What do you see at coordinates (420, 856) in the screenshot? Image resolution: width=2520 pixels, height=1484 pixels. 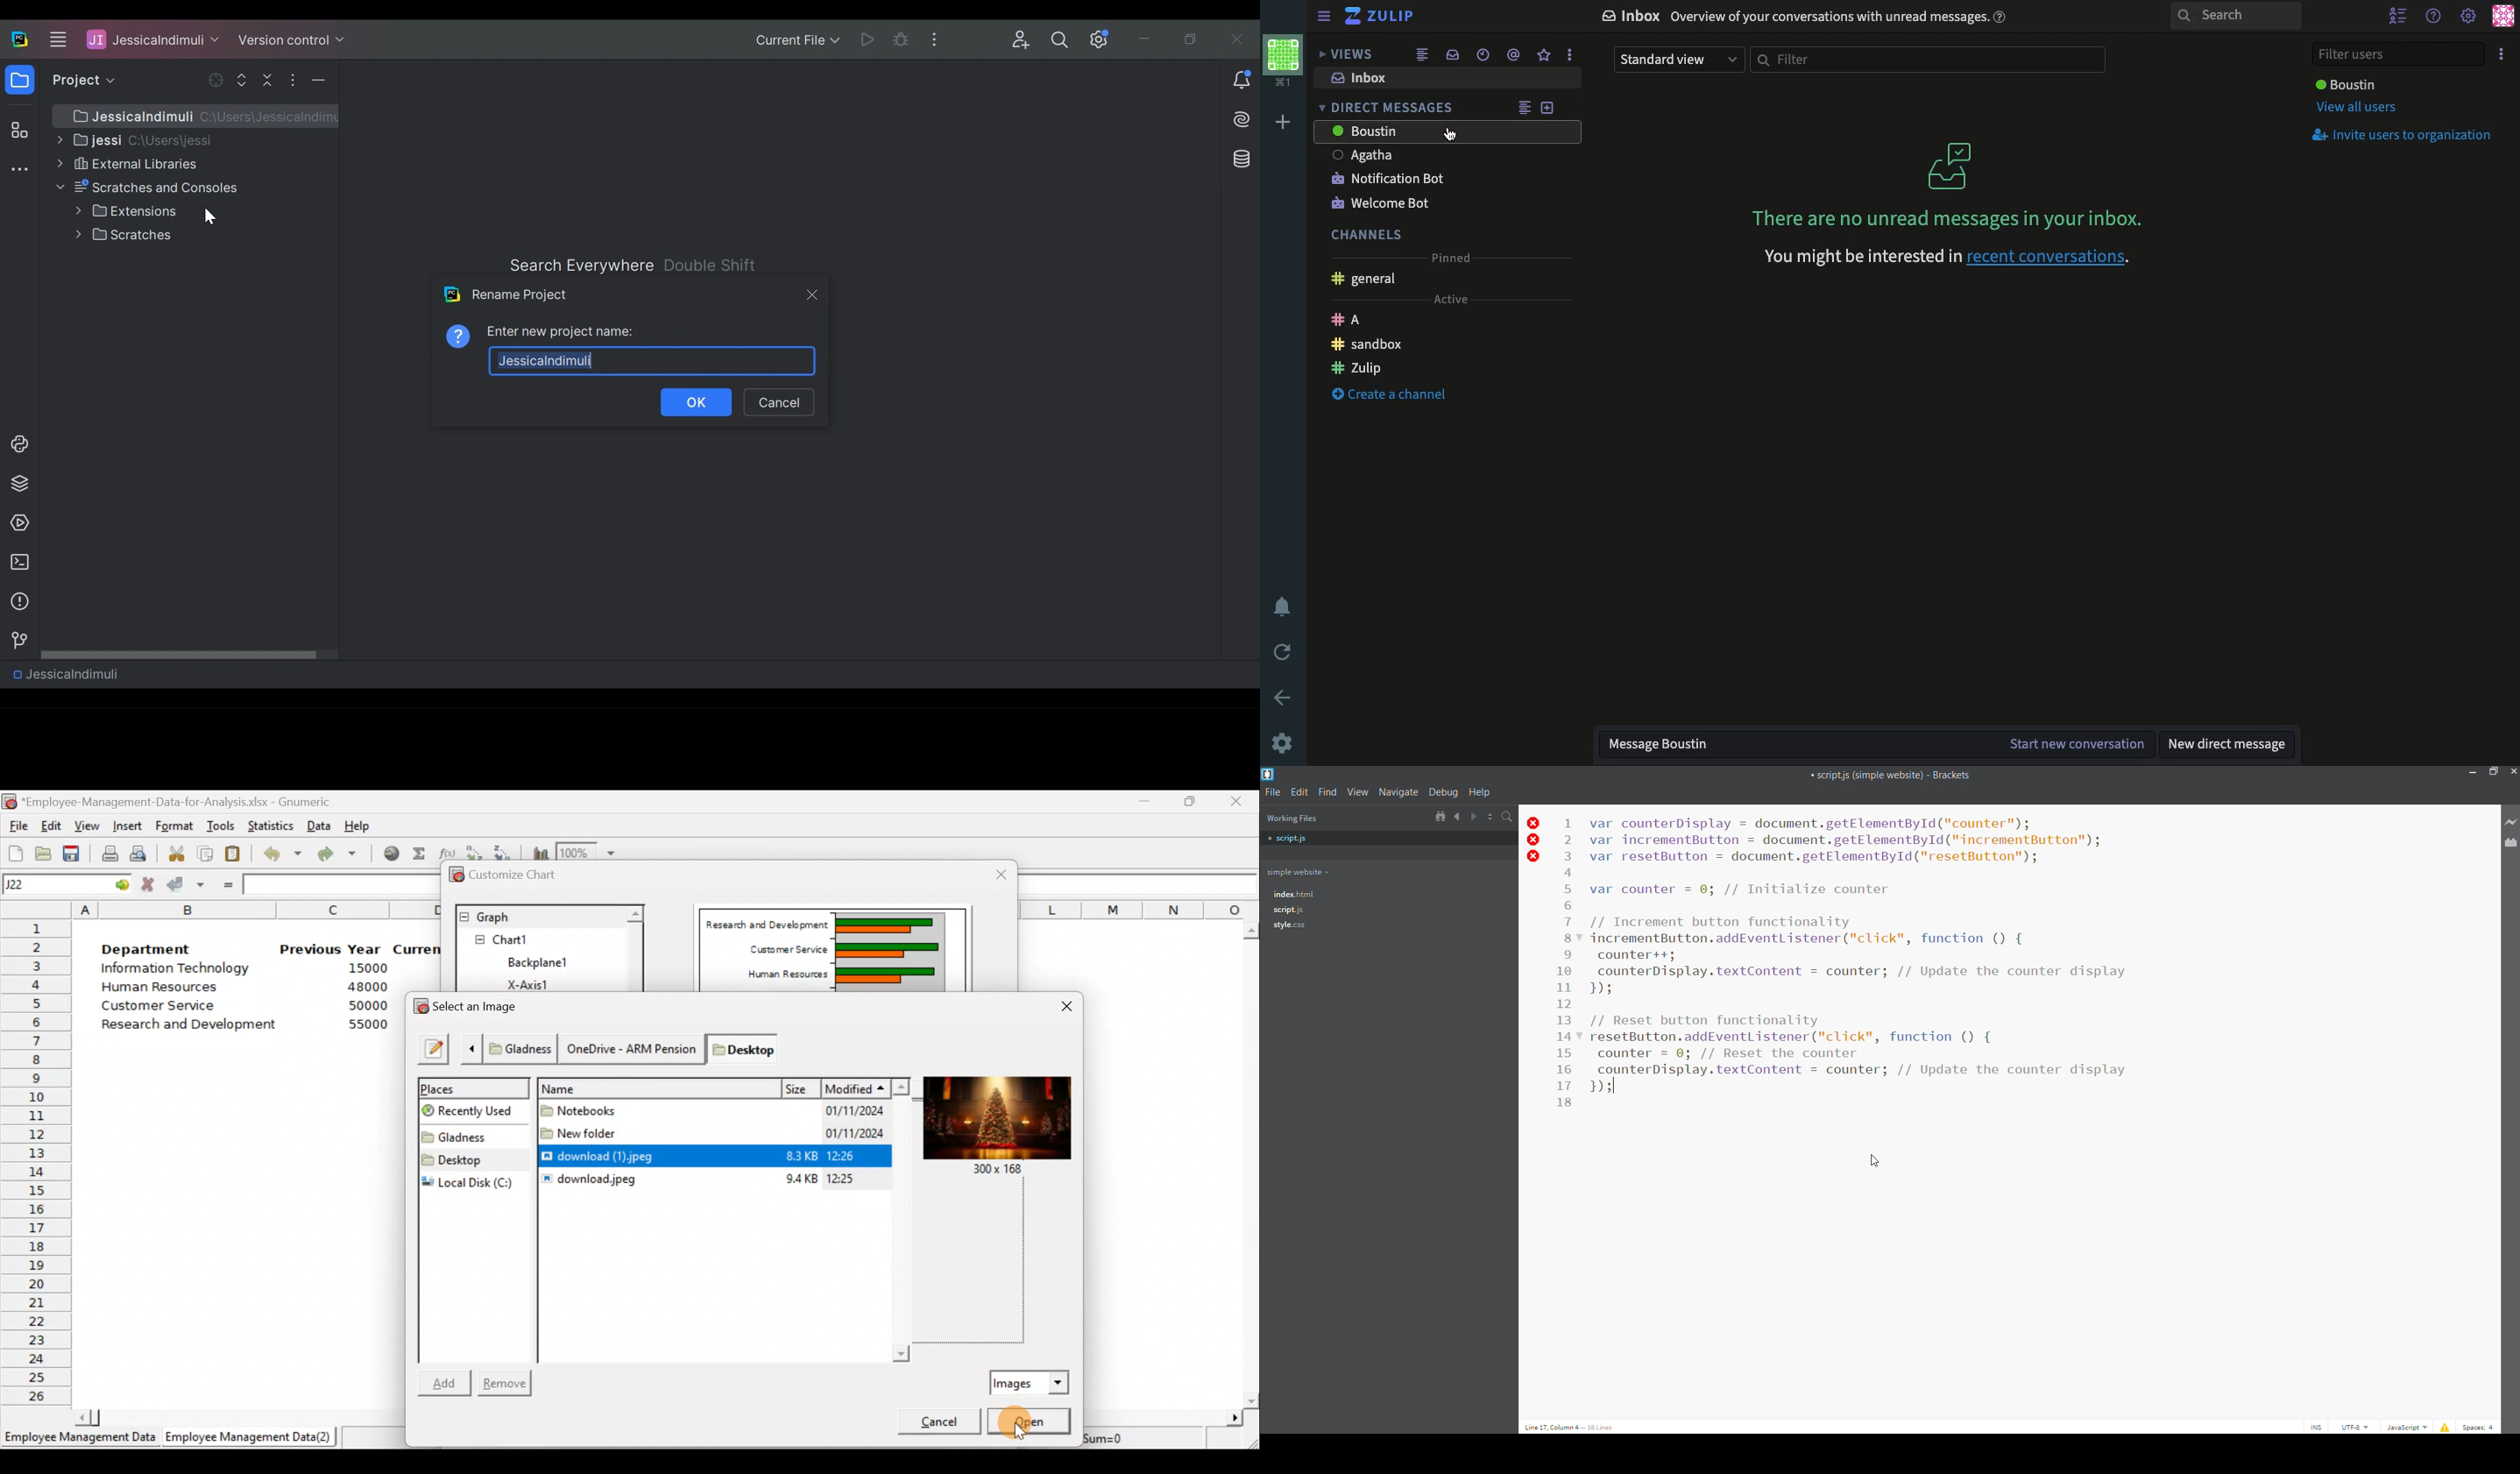 I see `Sum into the current cell` at bounding box center [420, 856].